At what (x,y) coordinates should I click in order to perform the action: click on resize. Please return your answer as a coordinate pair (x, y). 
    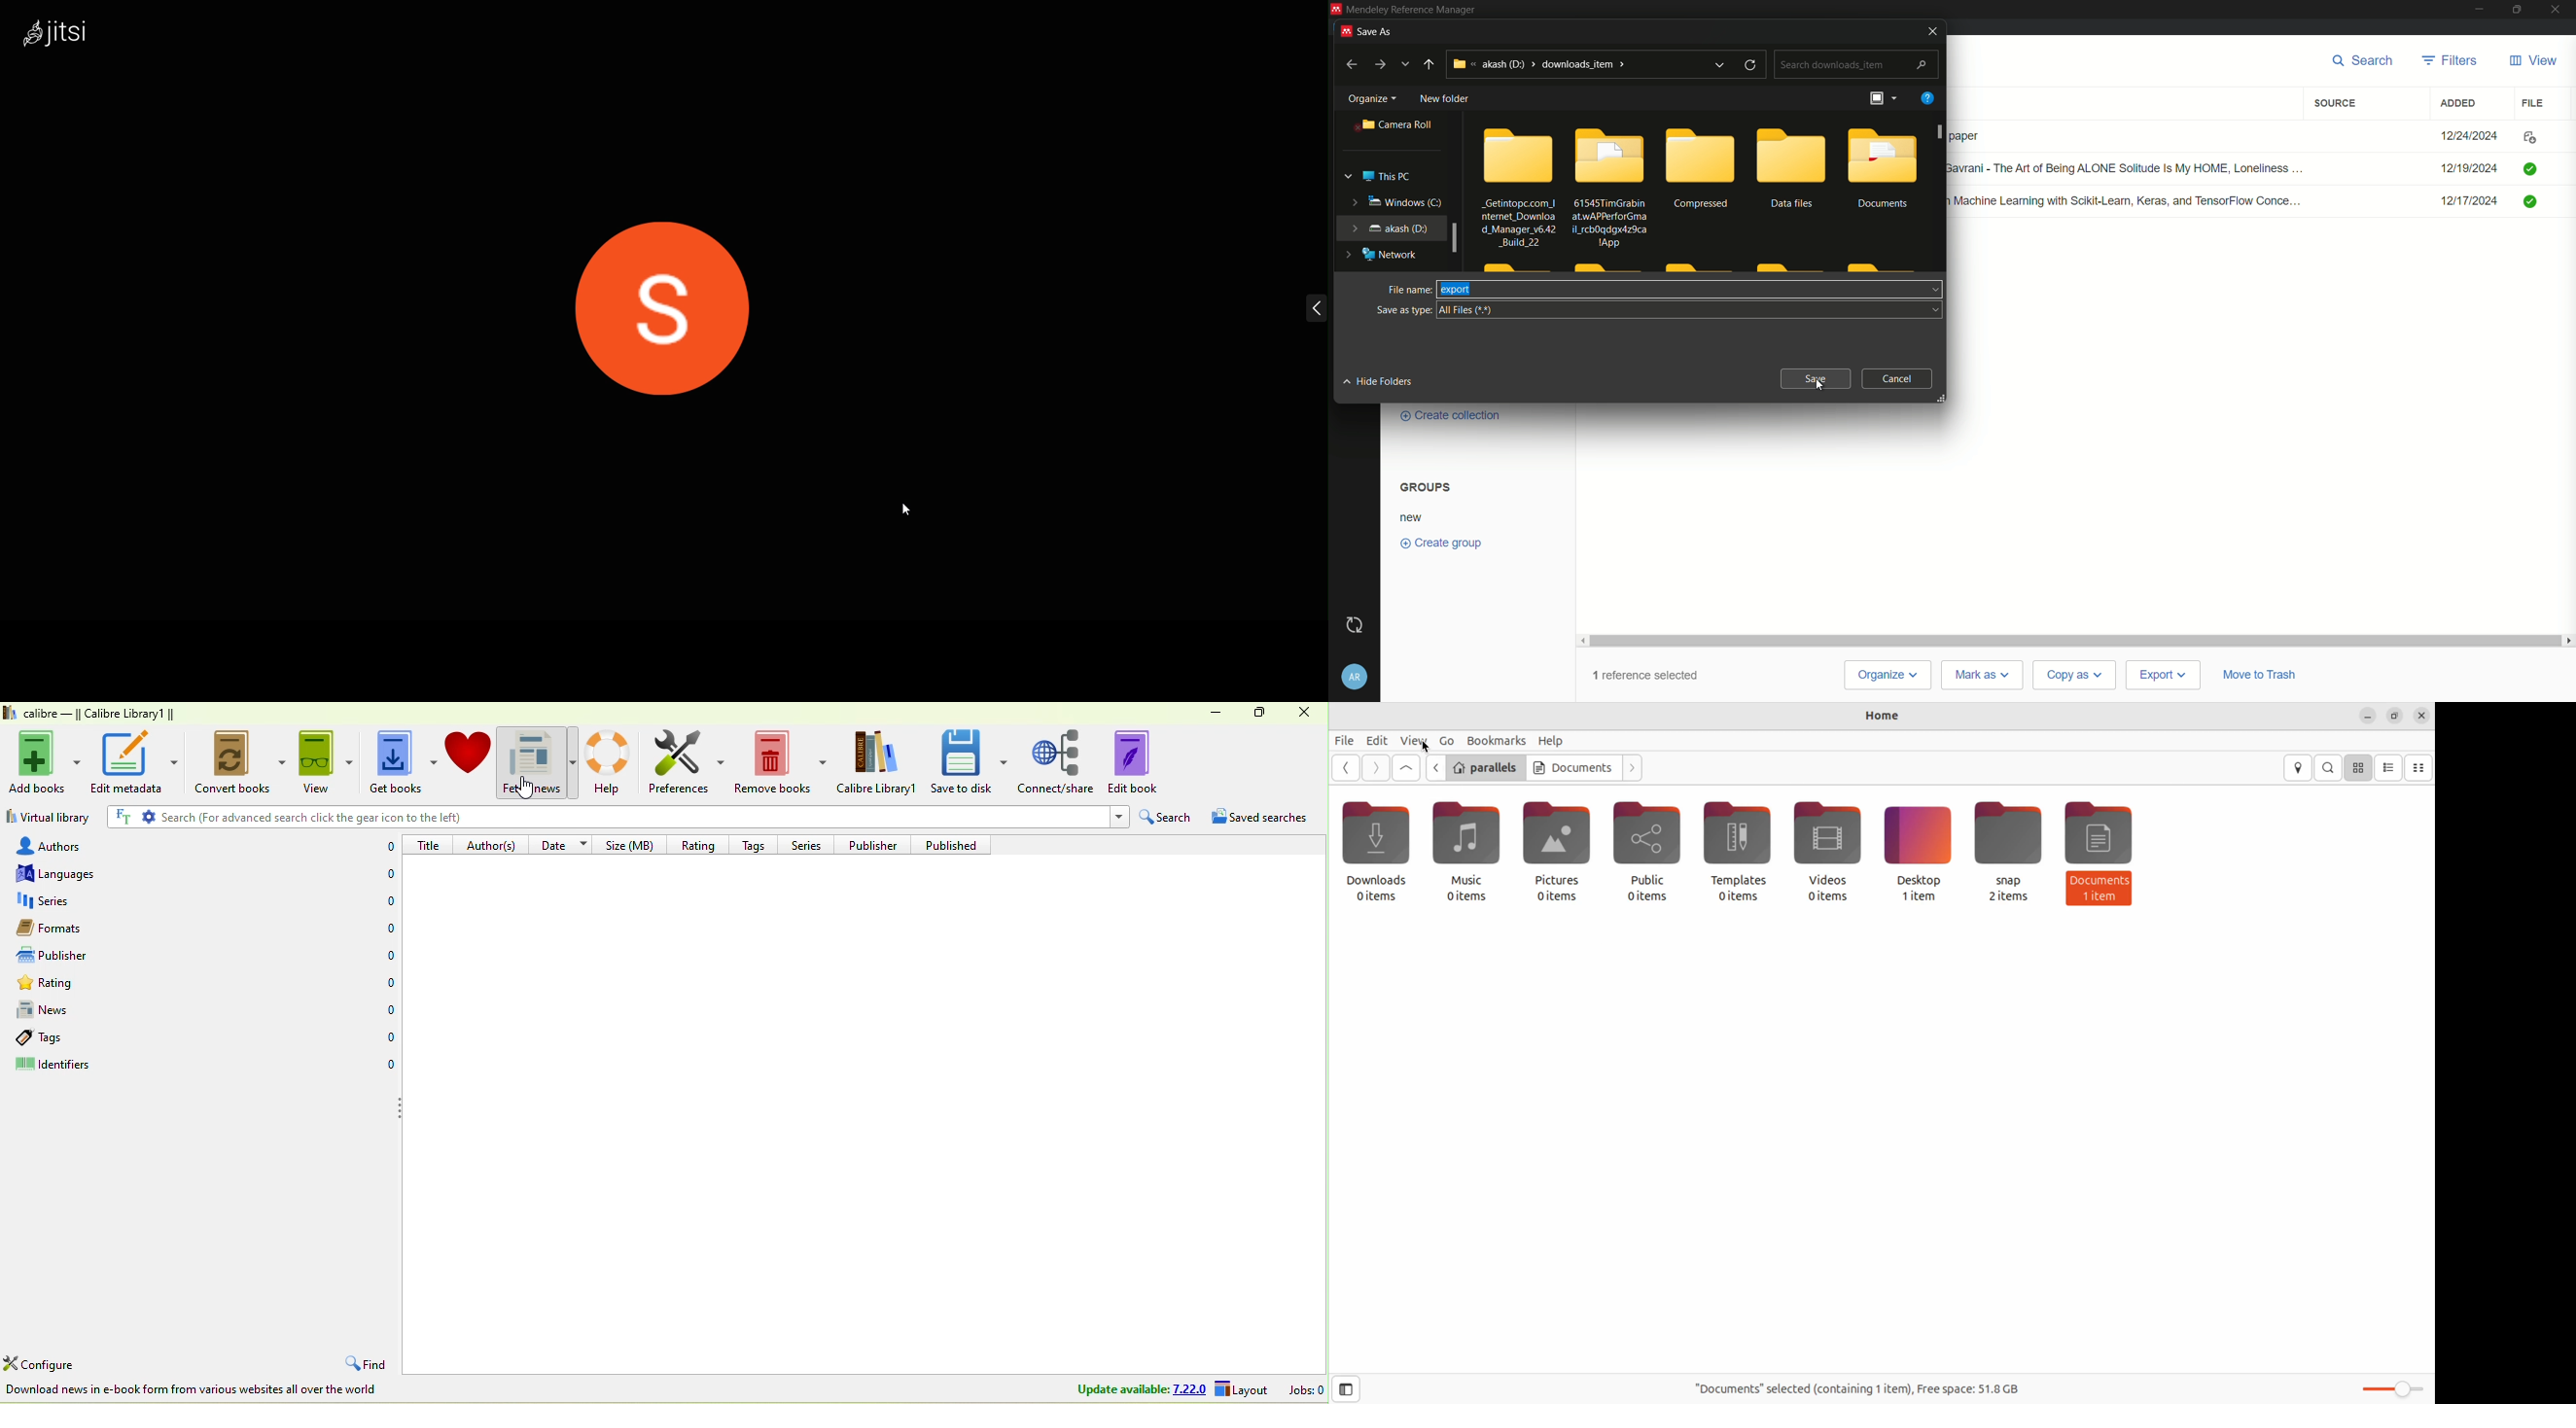
    Looking at the image, I should click on (2396, 716).